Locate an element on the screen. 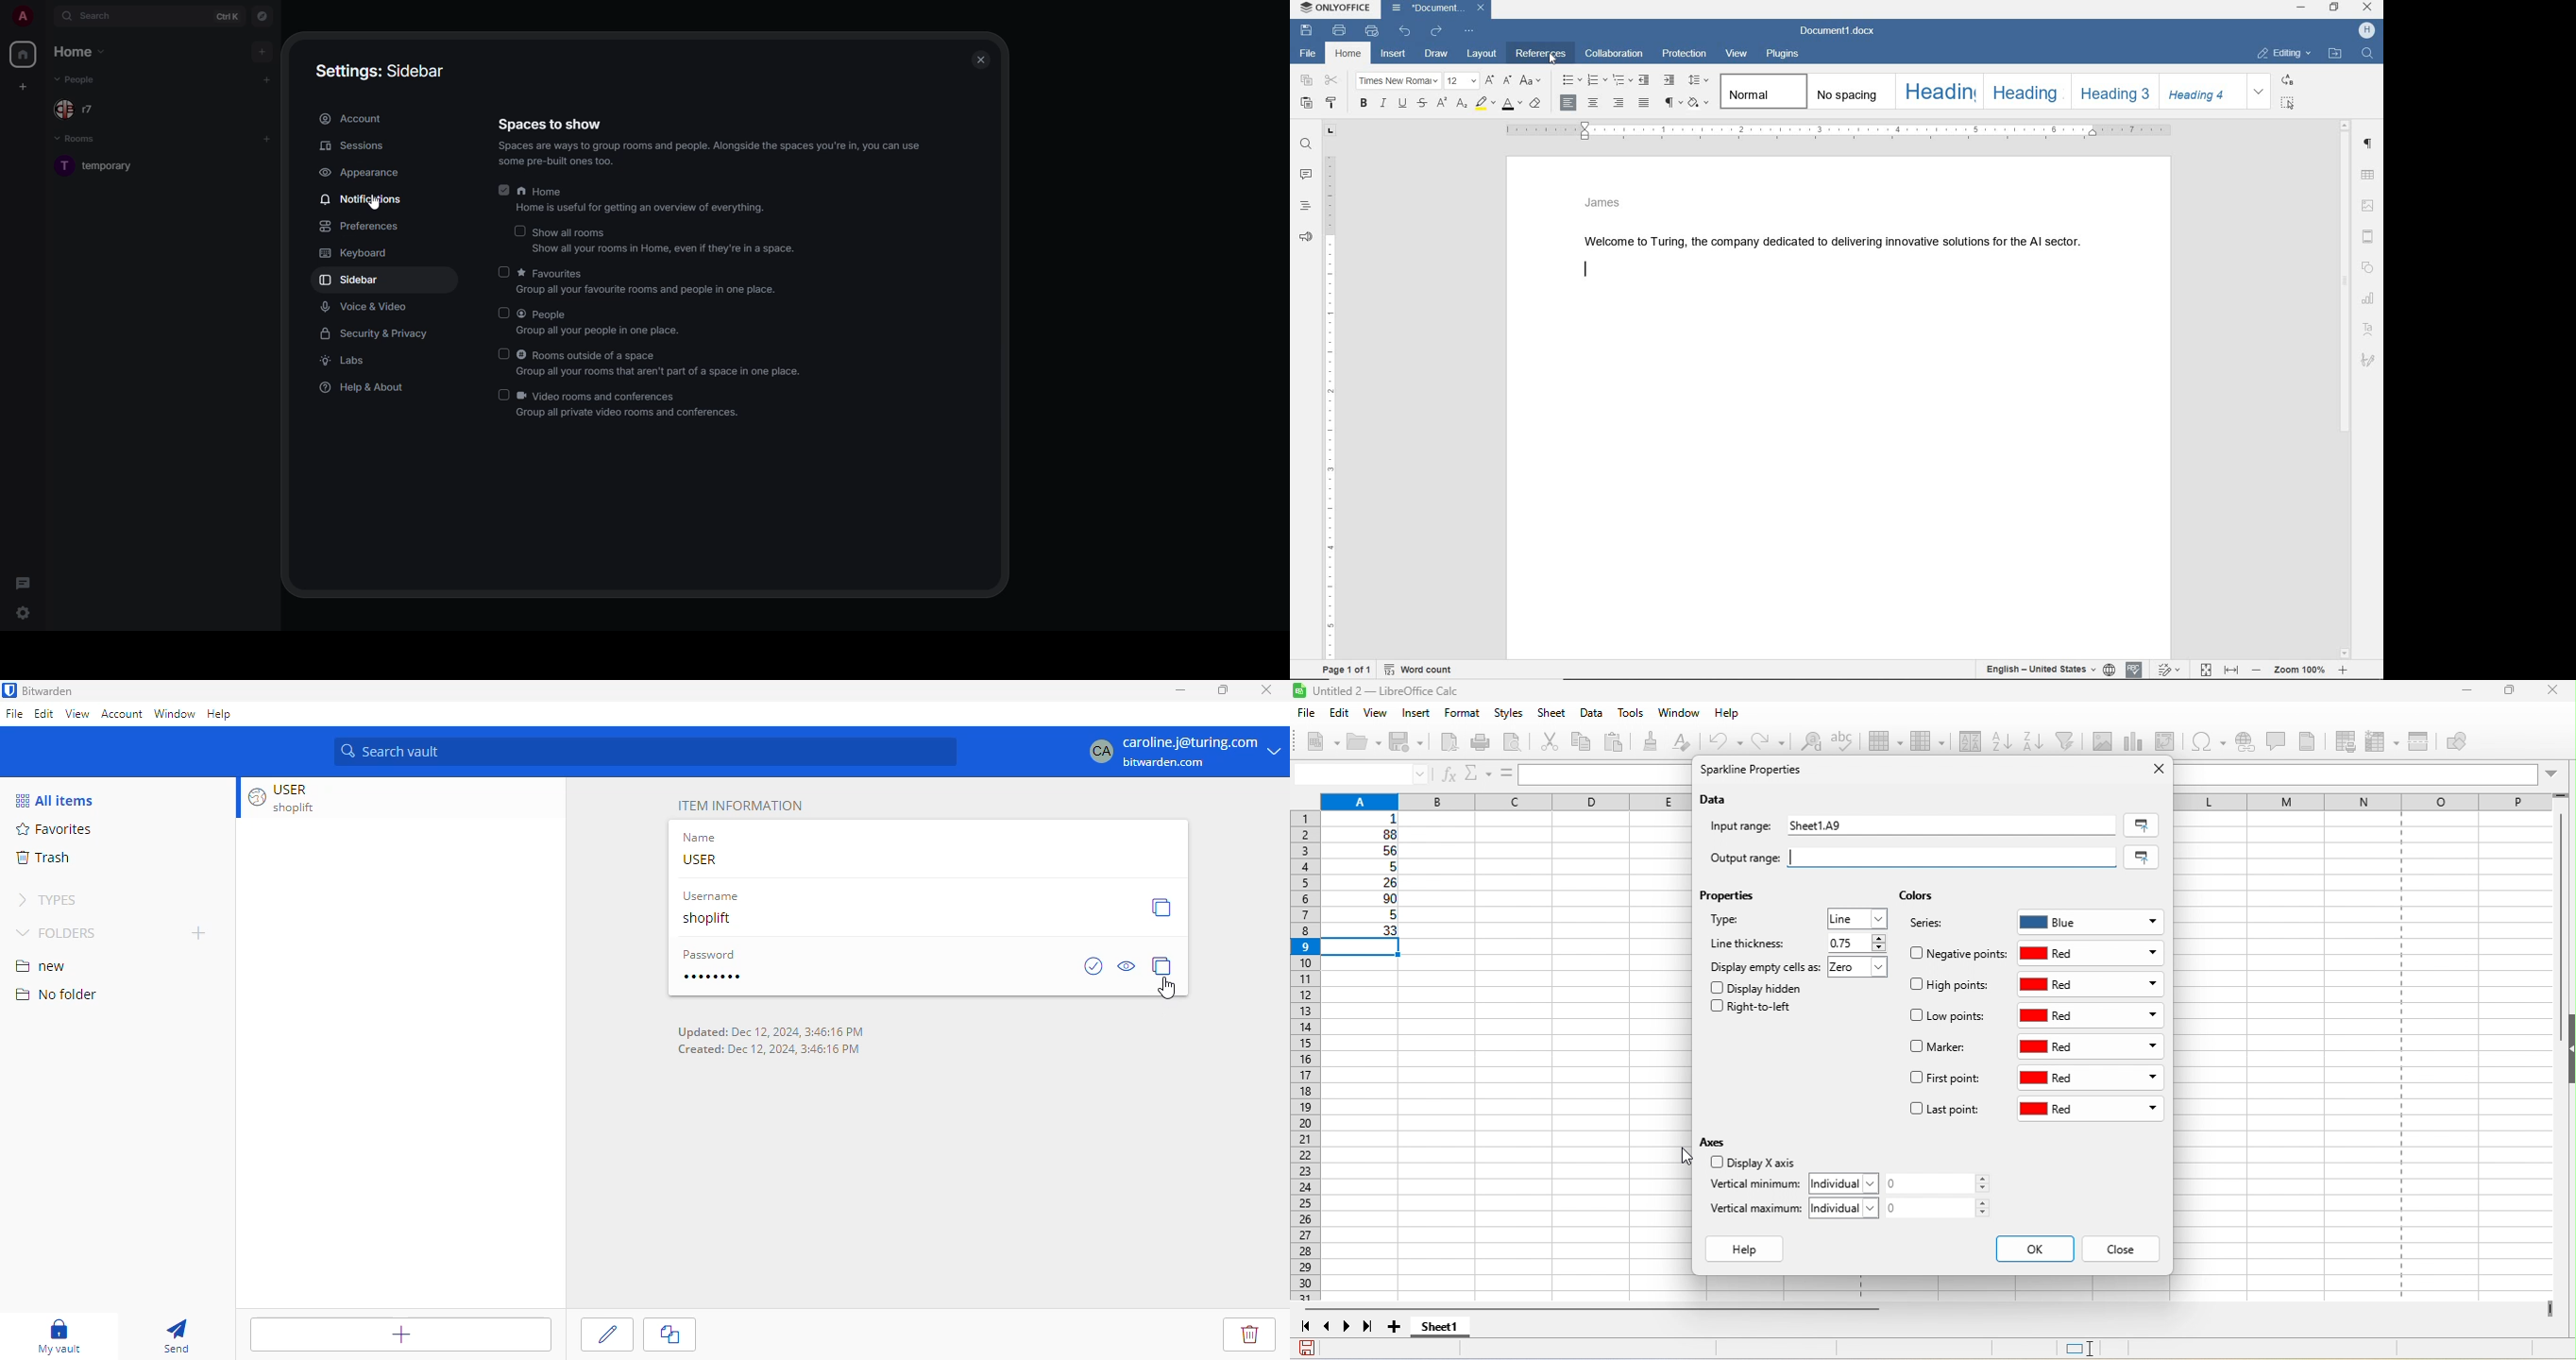 Image resolution: width=2576 pixels, height=1372 pixels. export directly as pdf is located at coordinates (1452, 744).